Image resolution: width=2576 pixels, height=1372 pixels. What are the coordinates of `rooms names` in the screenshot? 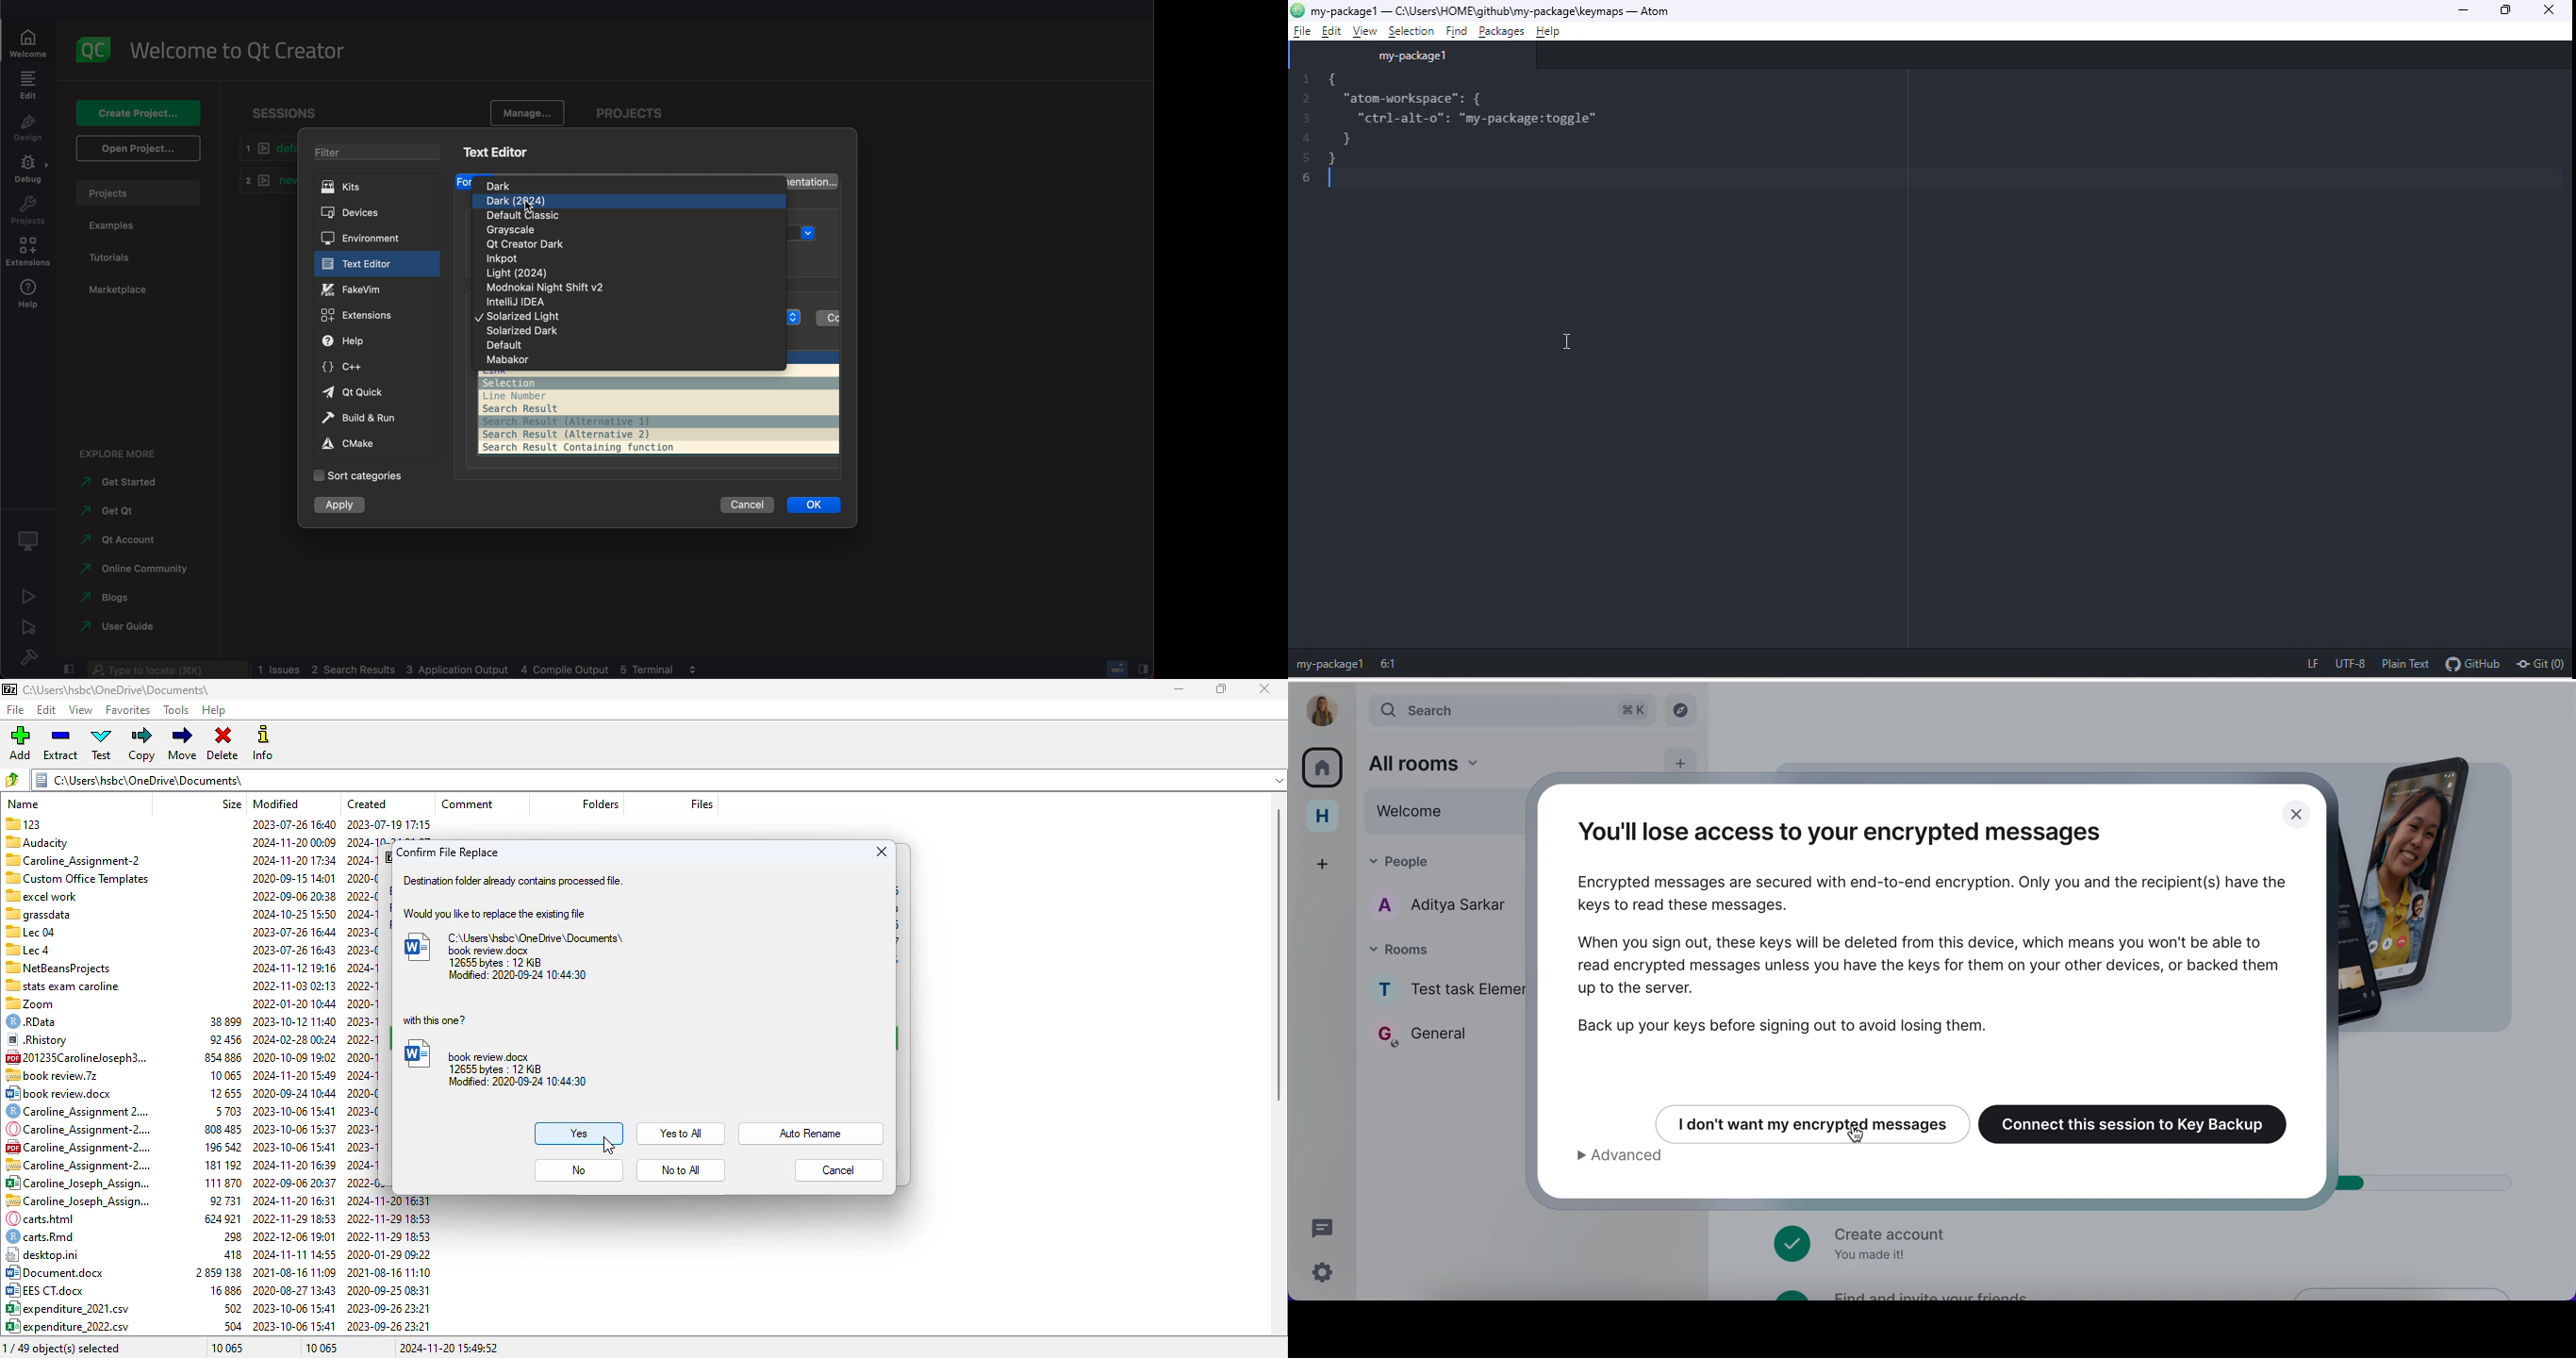 It's located at (1447, 984).